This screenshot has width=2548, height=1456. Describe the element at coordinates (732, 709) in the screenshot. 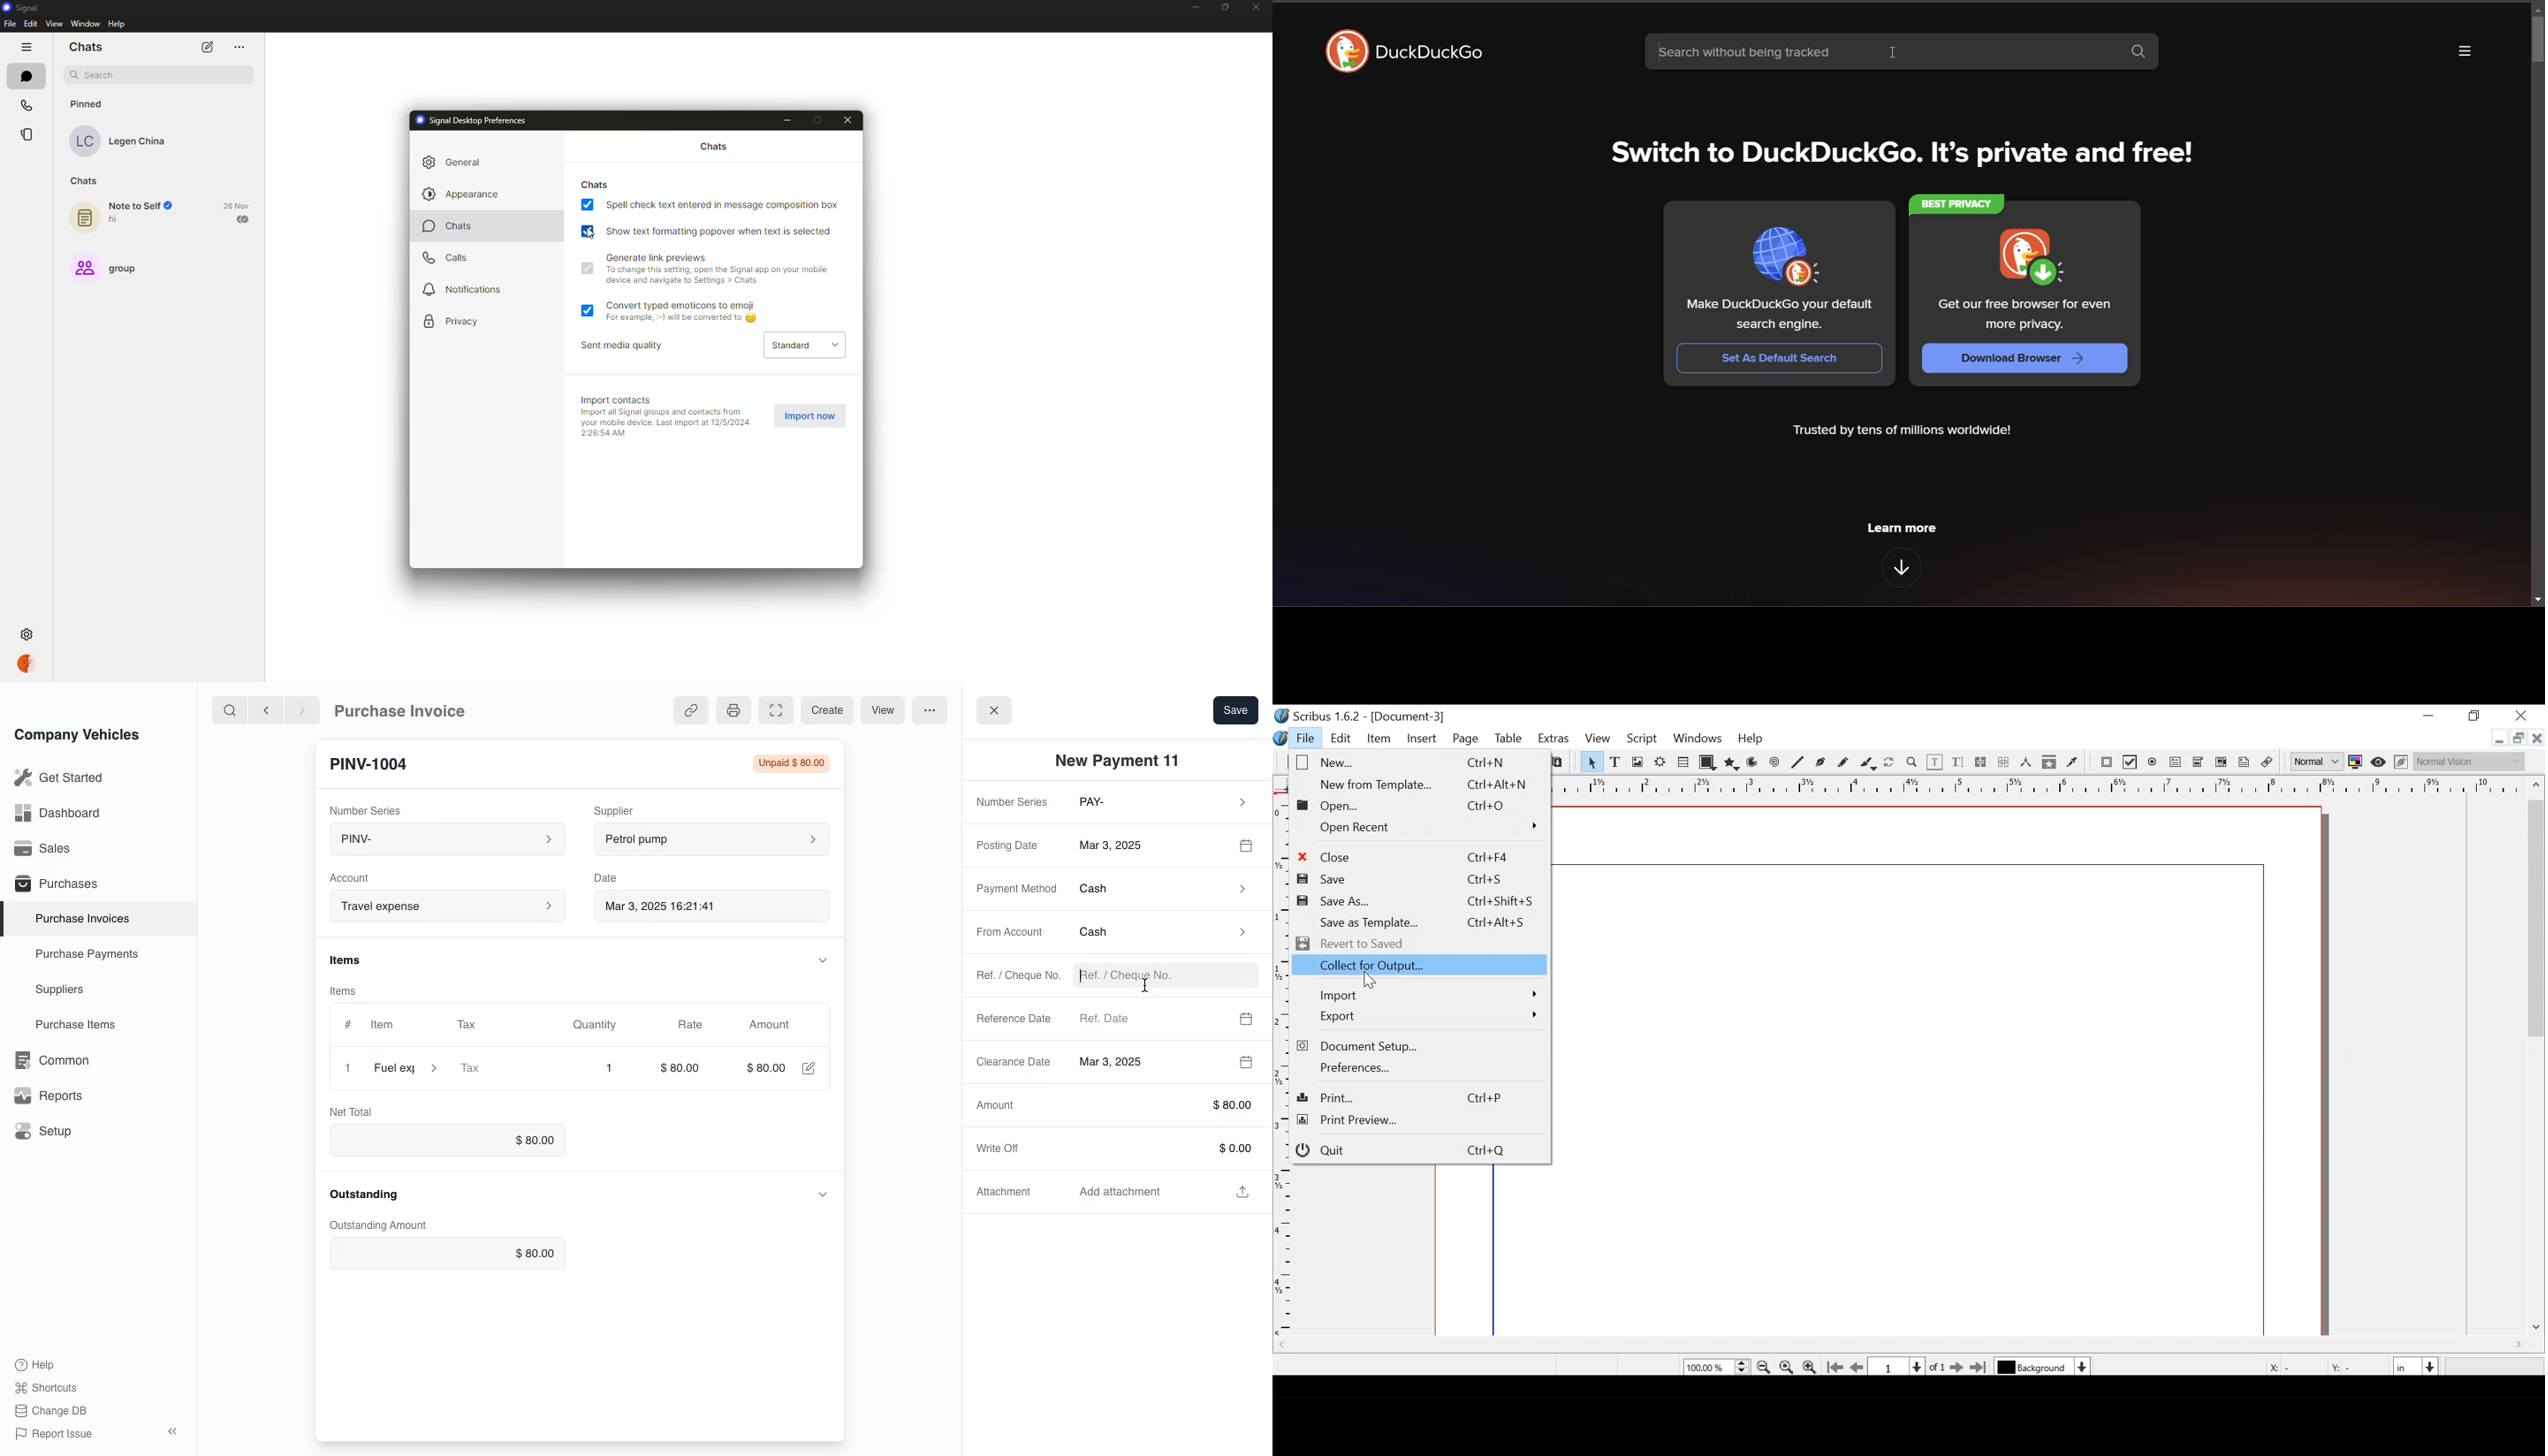

I see `print` at that location.